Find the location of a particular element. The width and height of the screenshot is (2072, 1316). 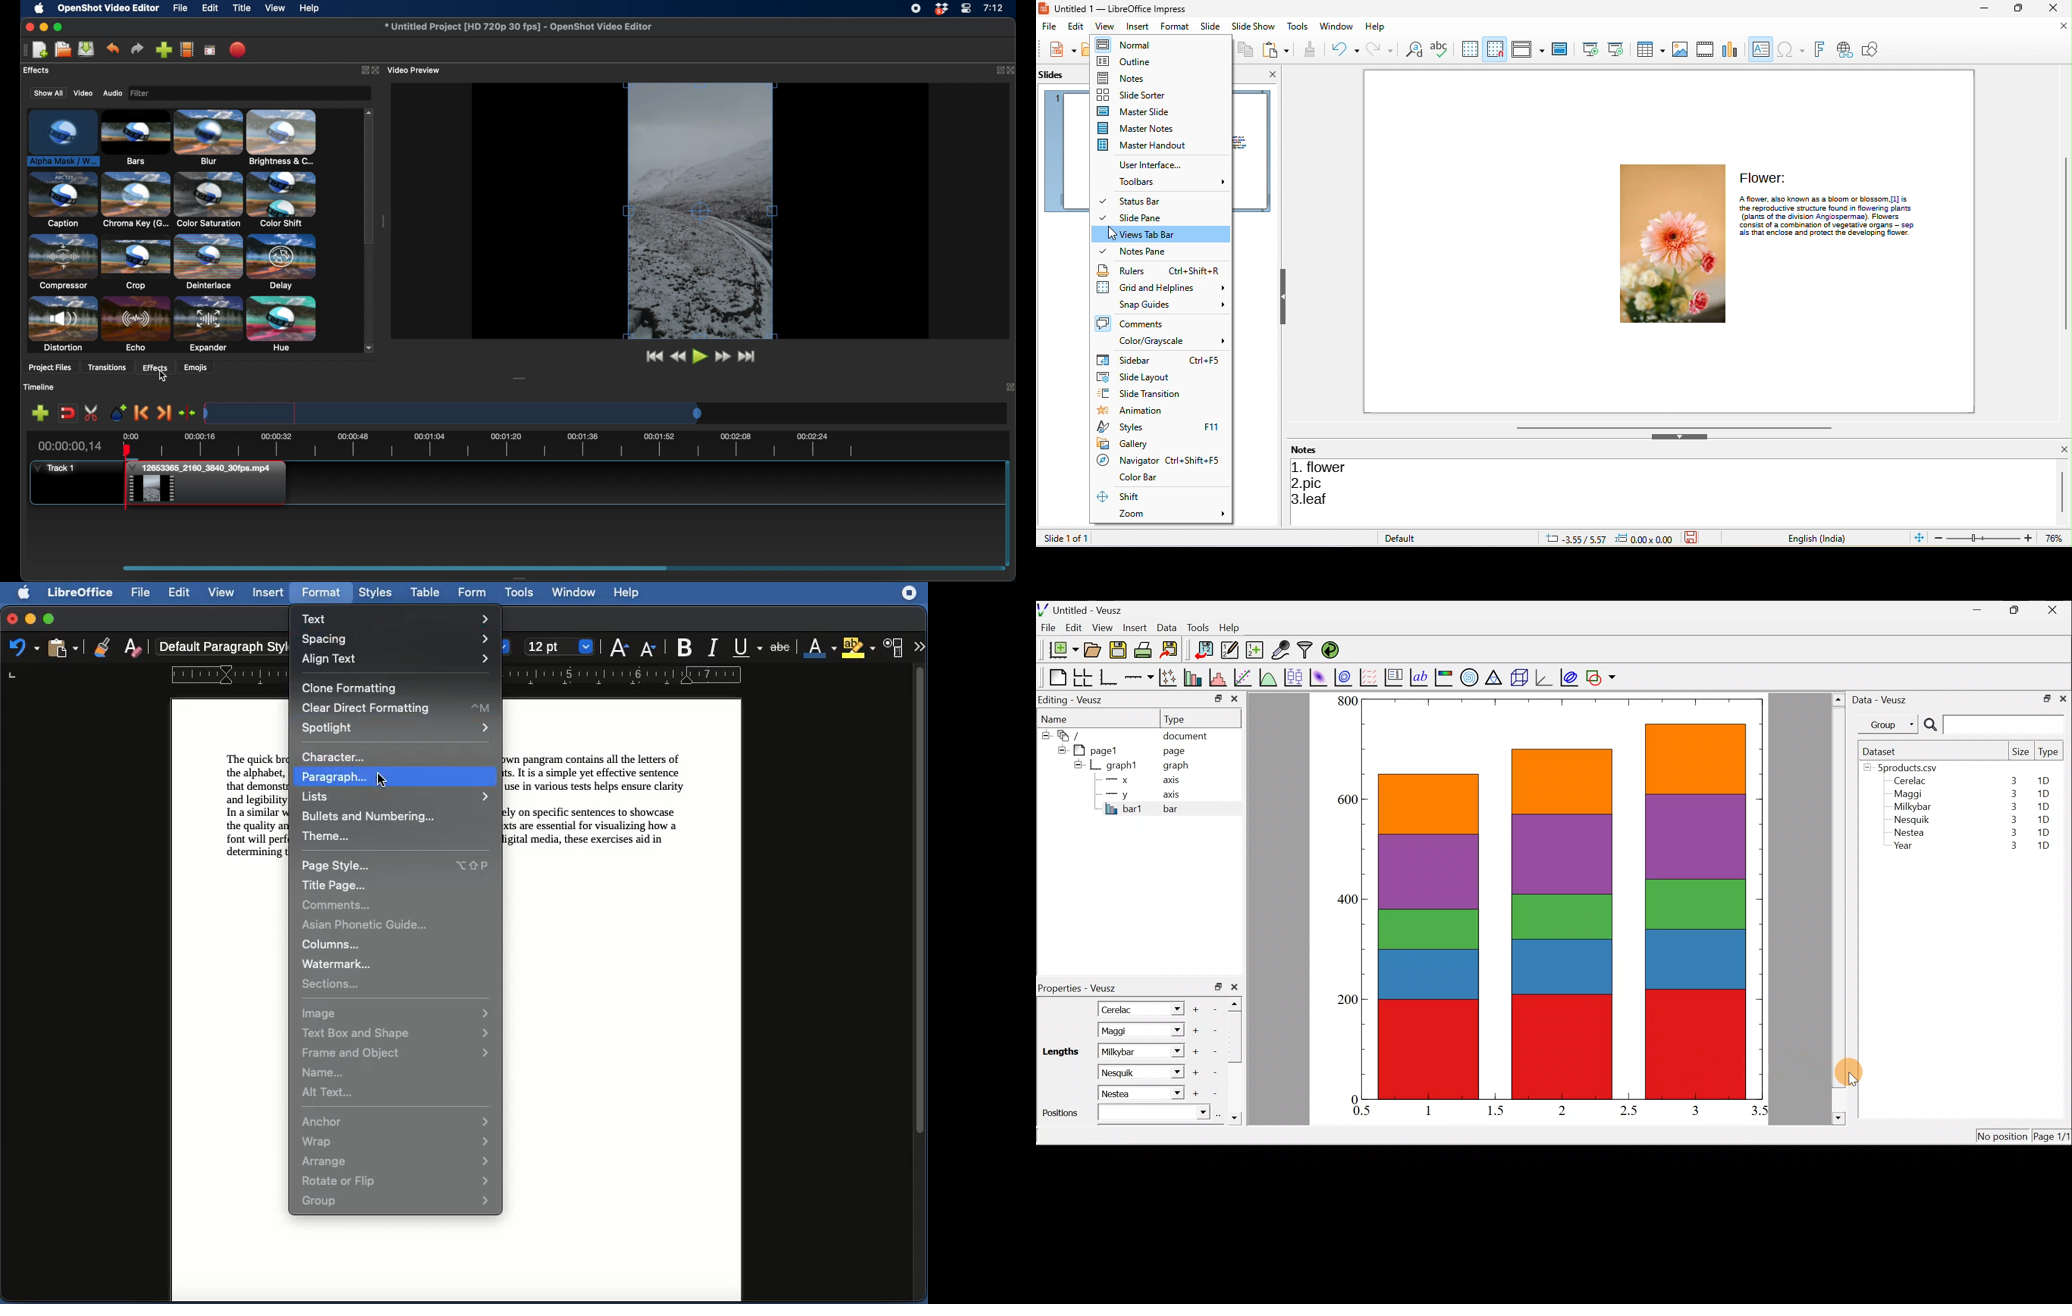

Bullters and numbering is located at coordinates (382, 817).